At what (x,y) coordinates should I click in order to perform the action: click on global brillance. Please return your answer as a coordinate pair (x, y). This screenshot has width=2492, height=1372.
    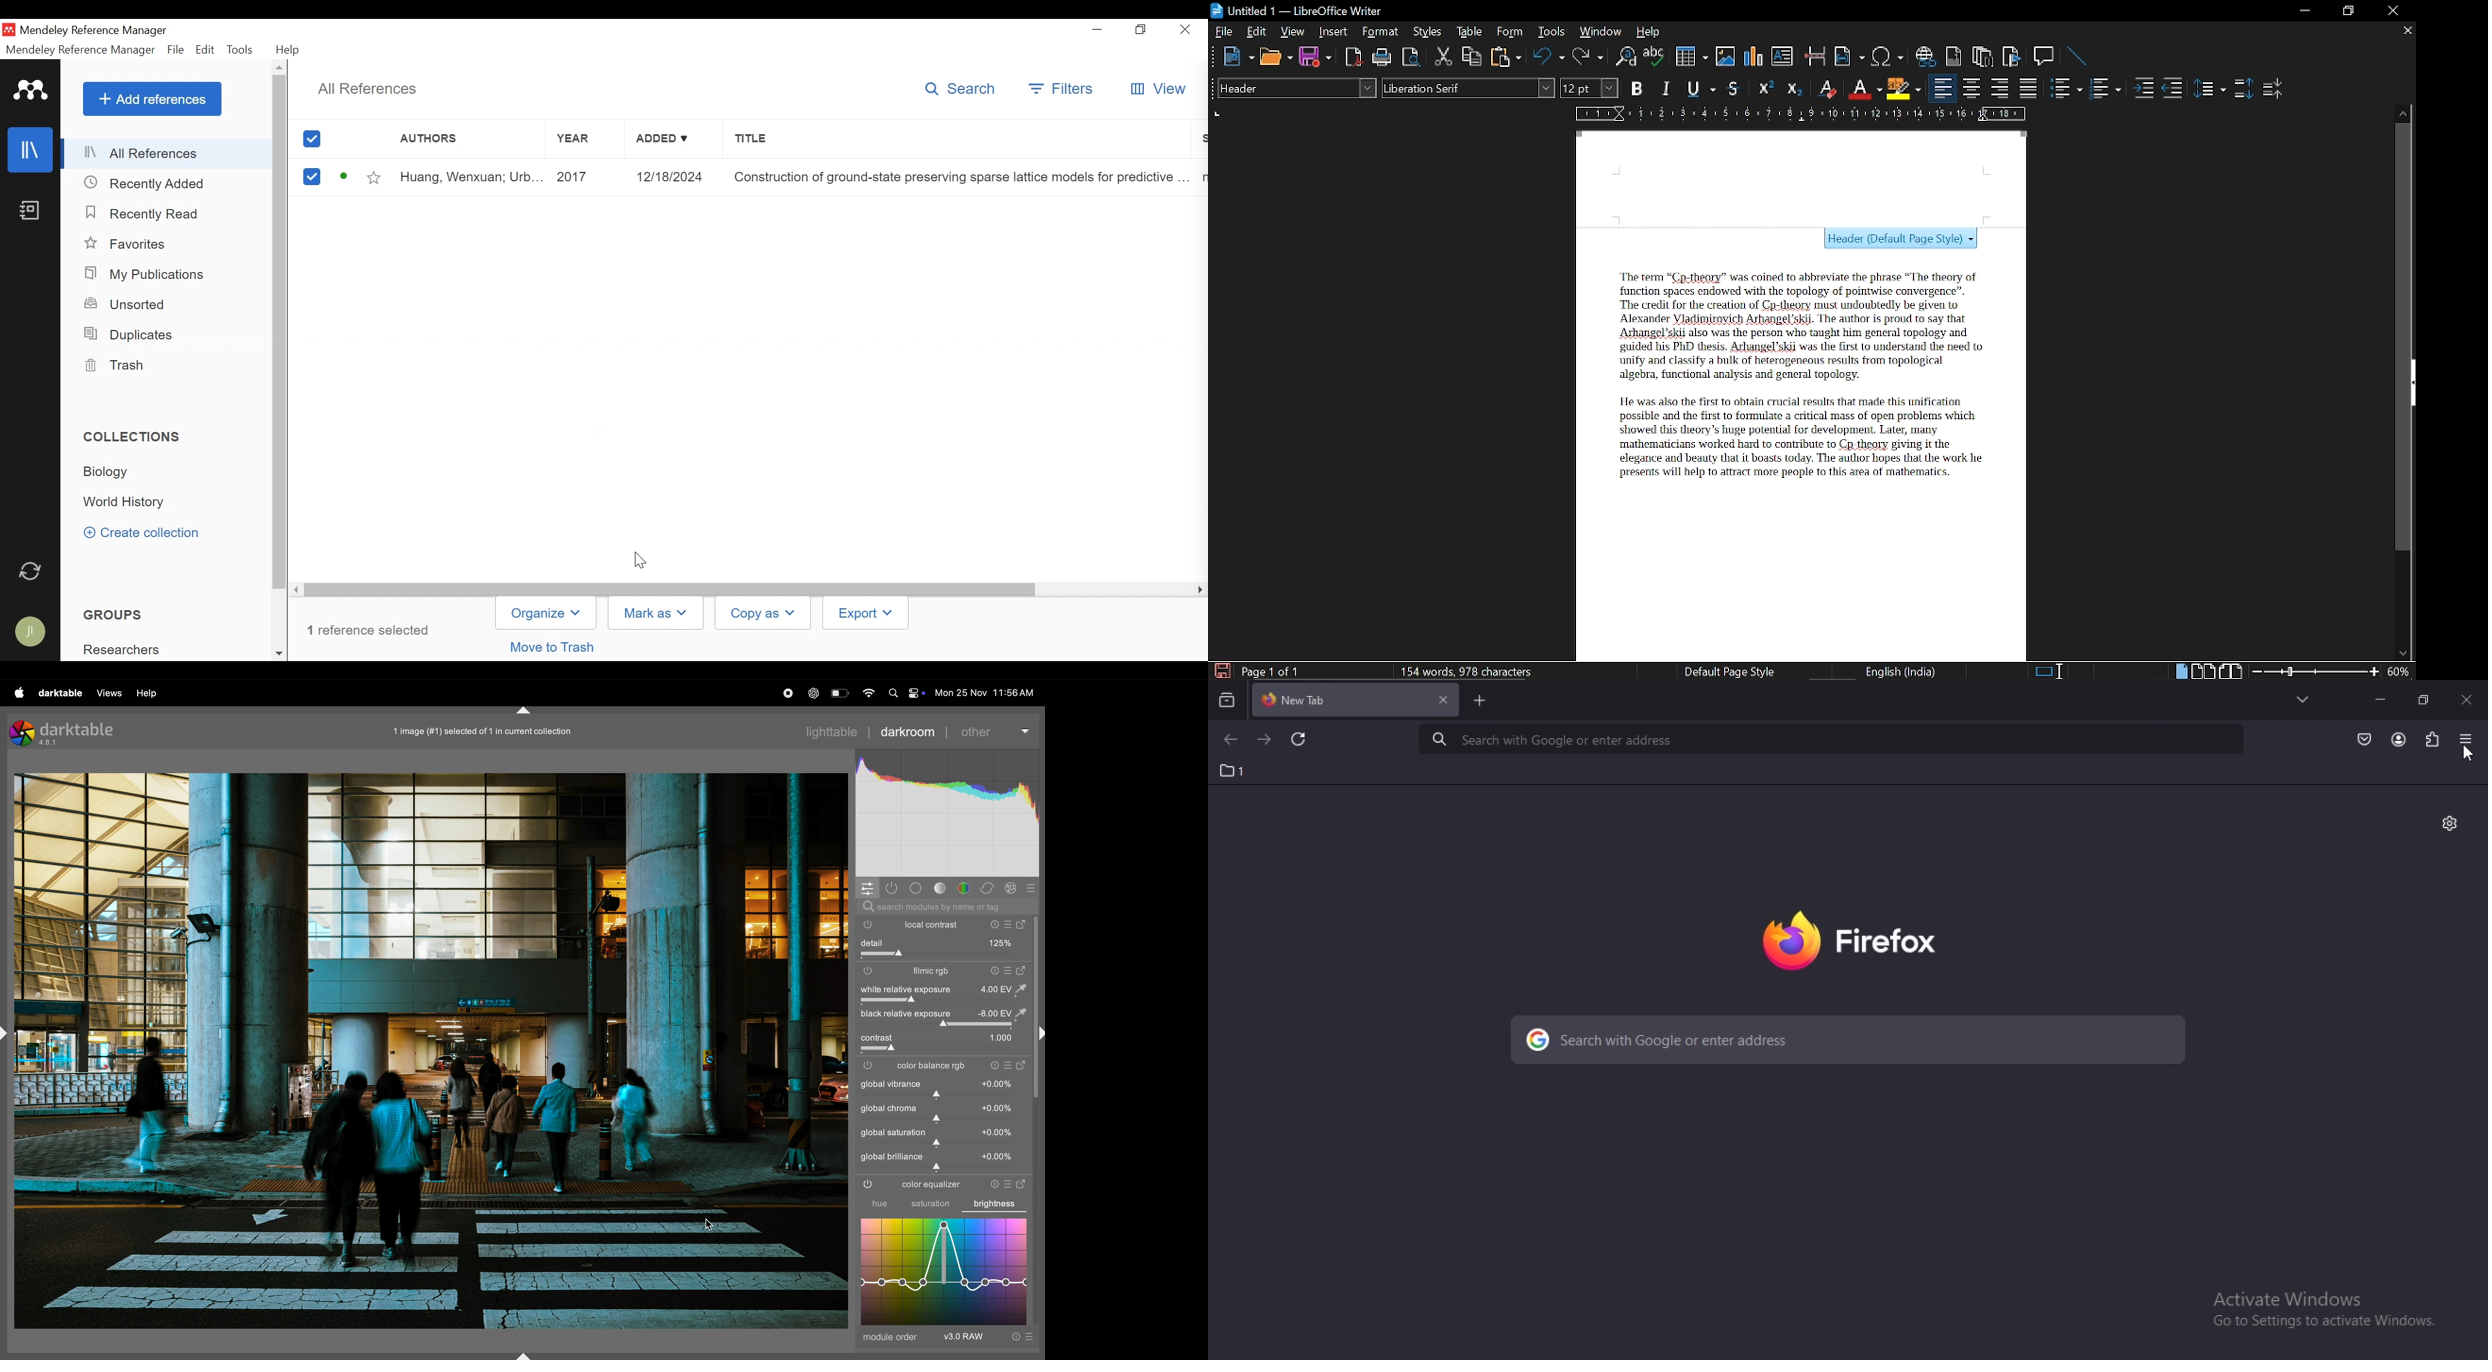
    Looking at the image, I should click on (893, 1157).